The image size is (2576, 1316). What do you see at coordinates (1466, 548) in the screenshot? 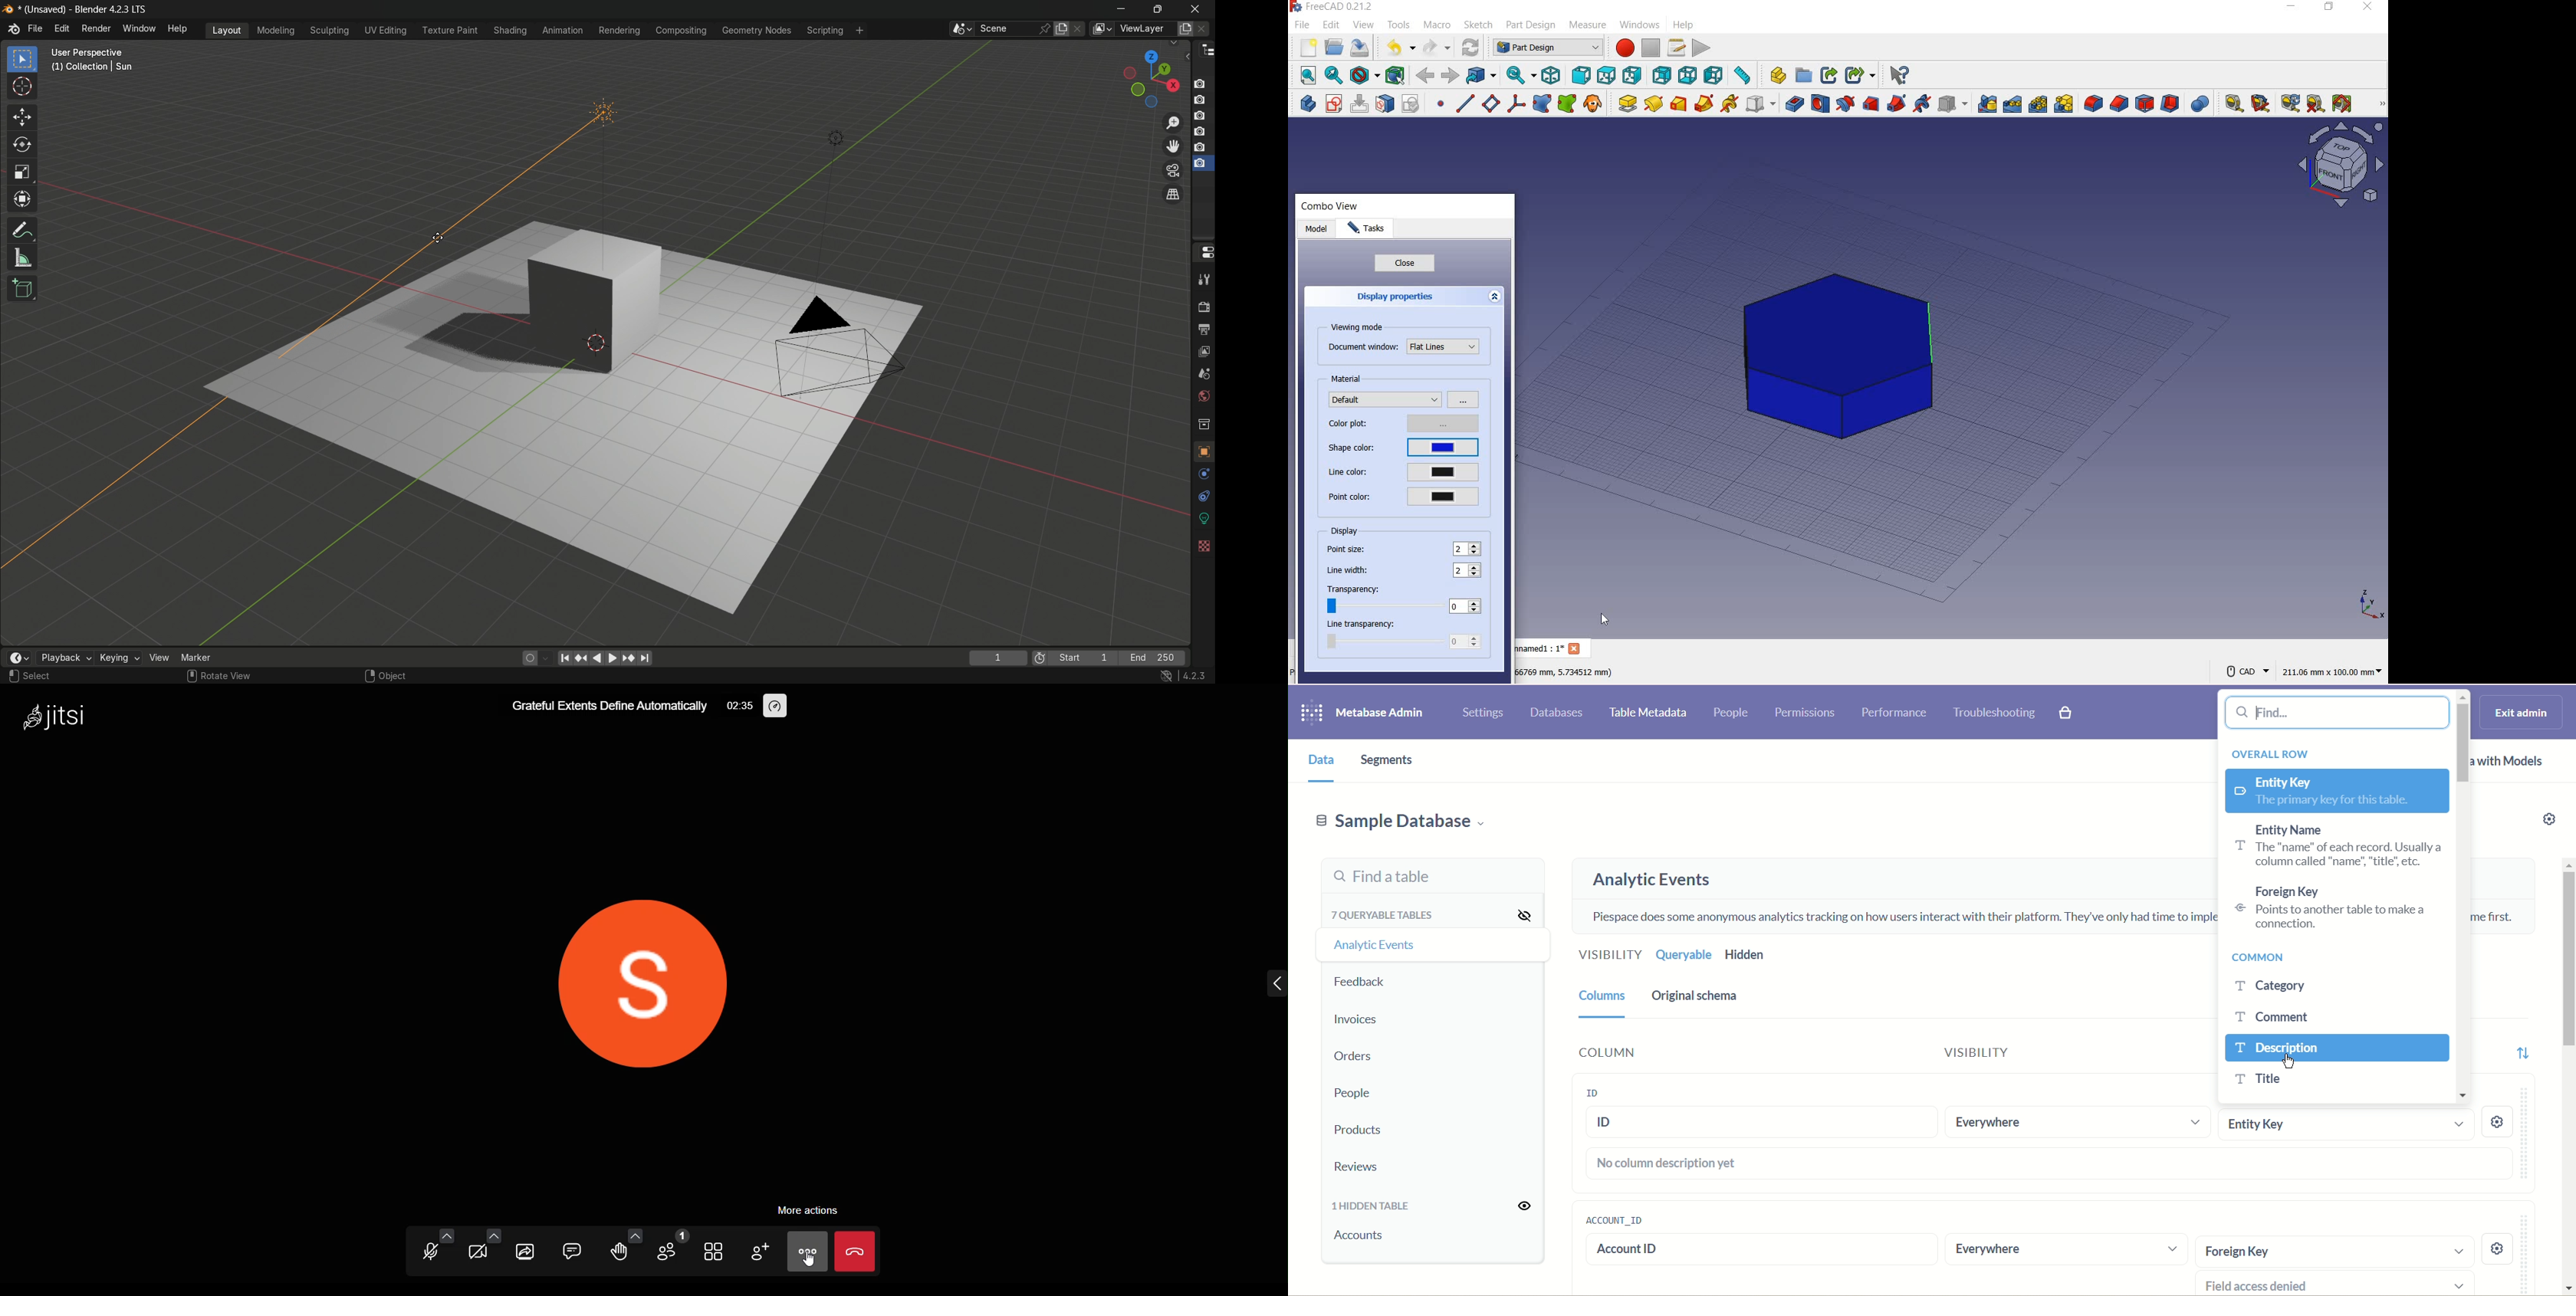
I see `point size: 2` at bounding box center [1466, 548].